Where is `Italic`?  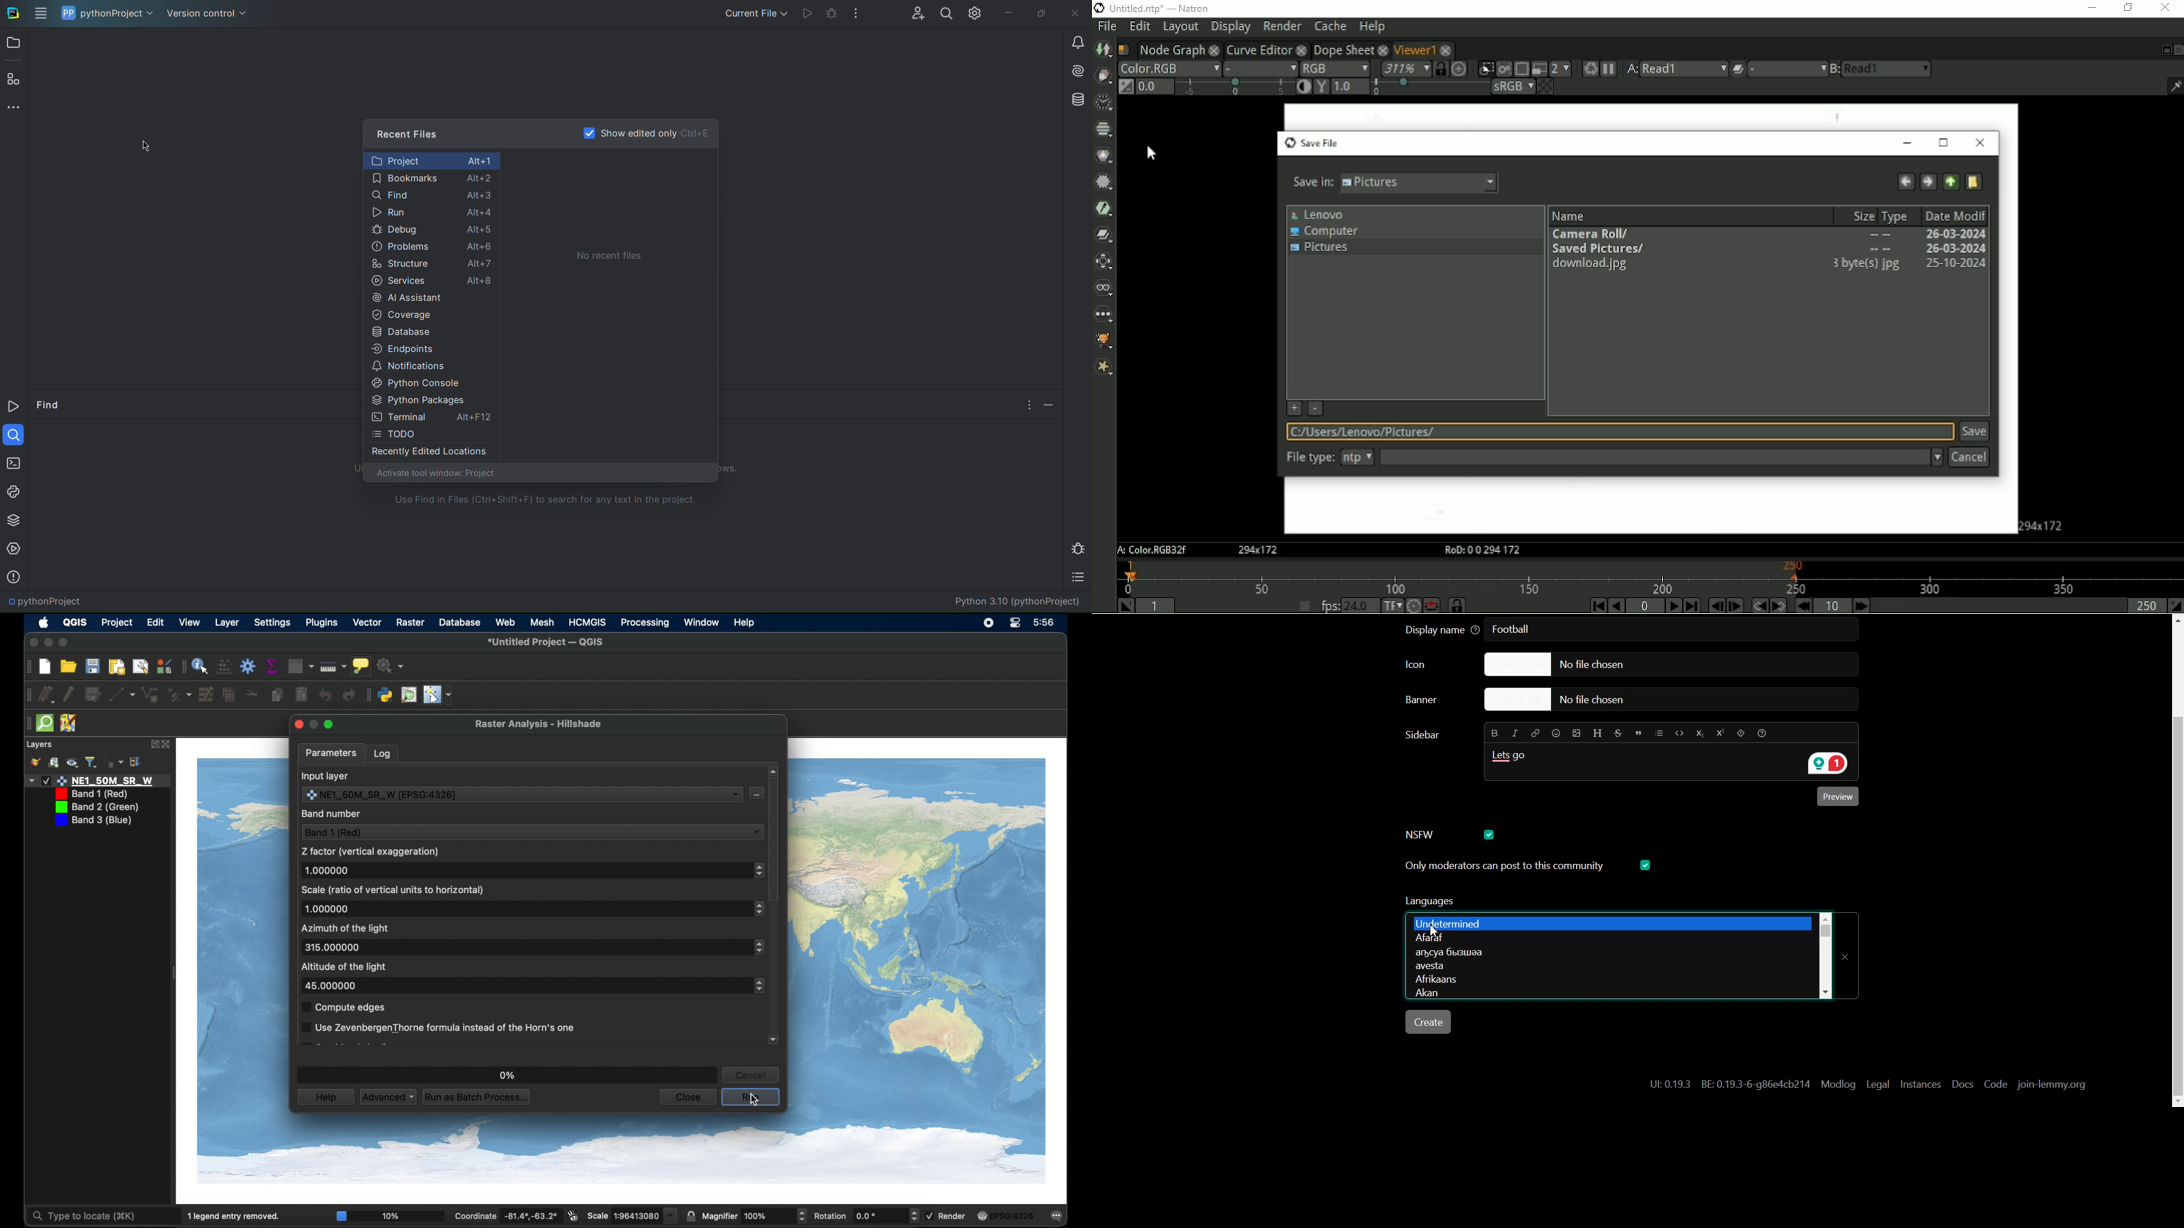 Italic is located at coordinates (1516, 732).